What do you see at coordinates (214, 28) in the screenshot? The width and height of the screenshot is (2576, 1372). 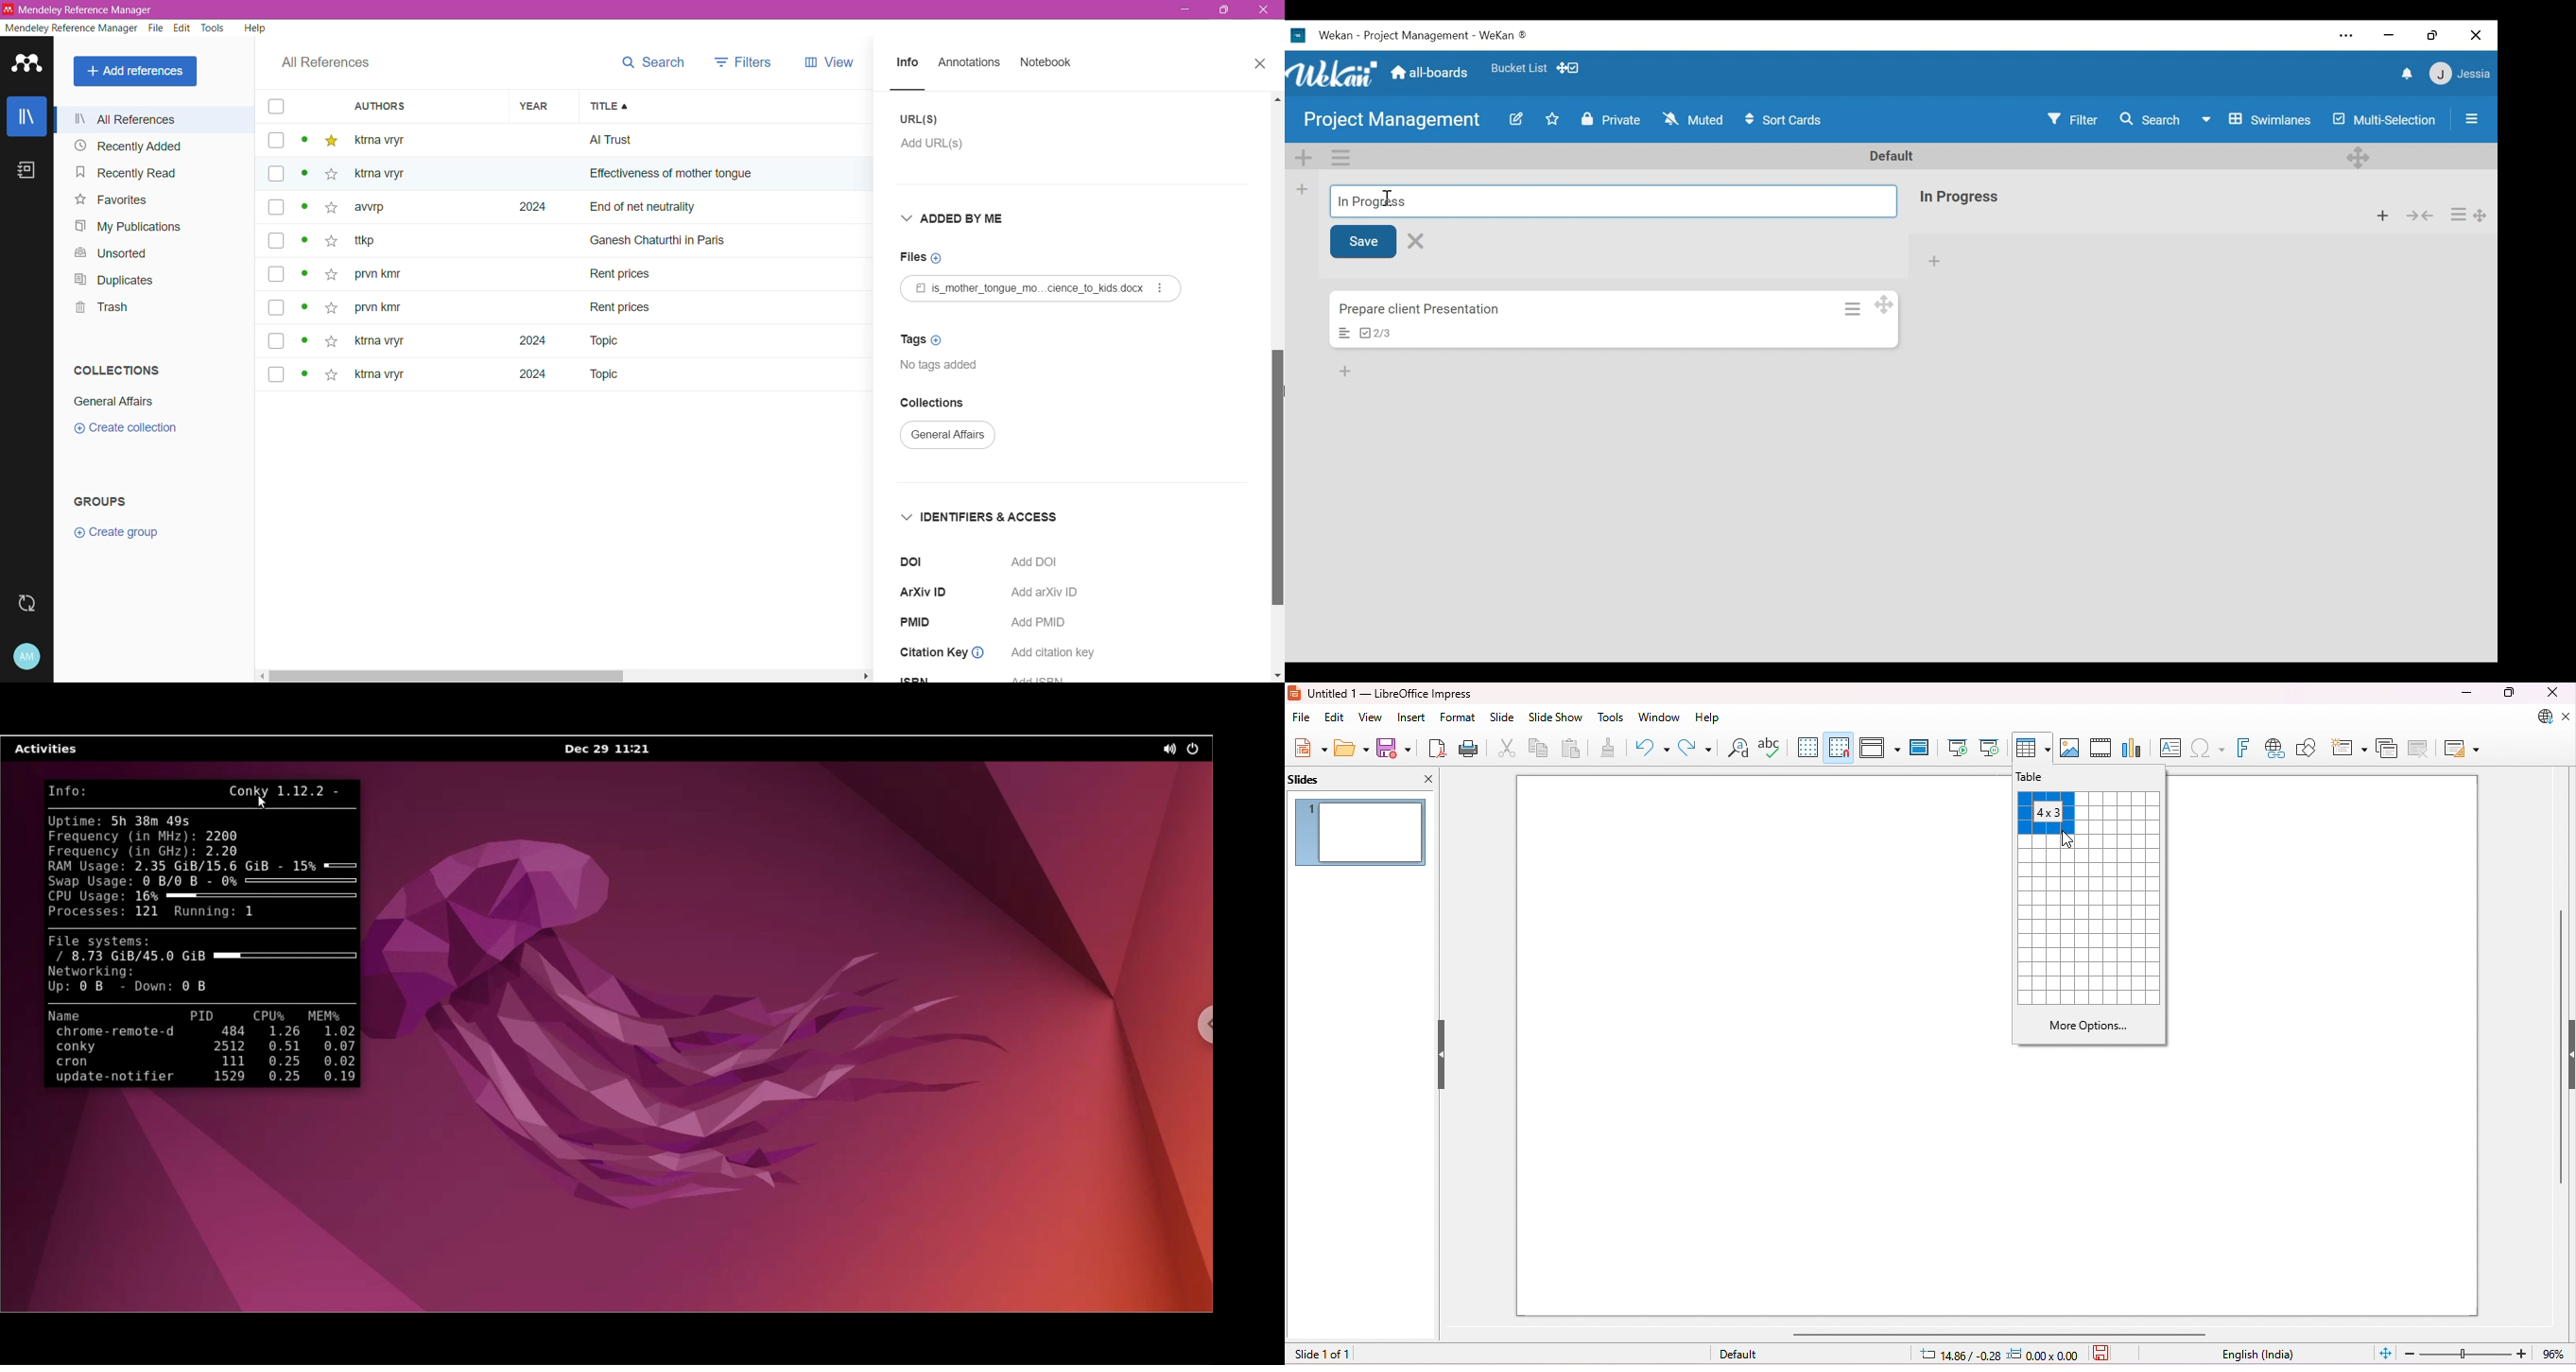 I see `Tools` at bounding box center [214, 28].